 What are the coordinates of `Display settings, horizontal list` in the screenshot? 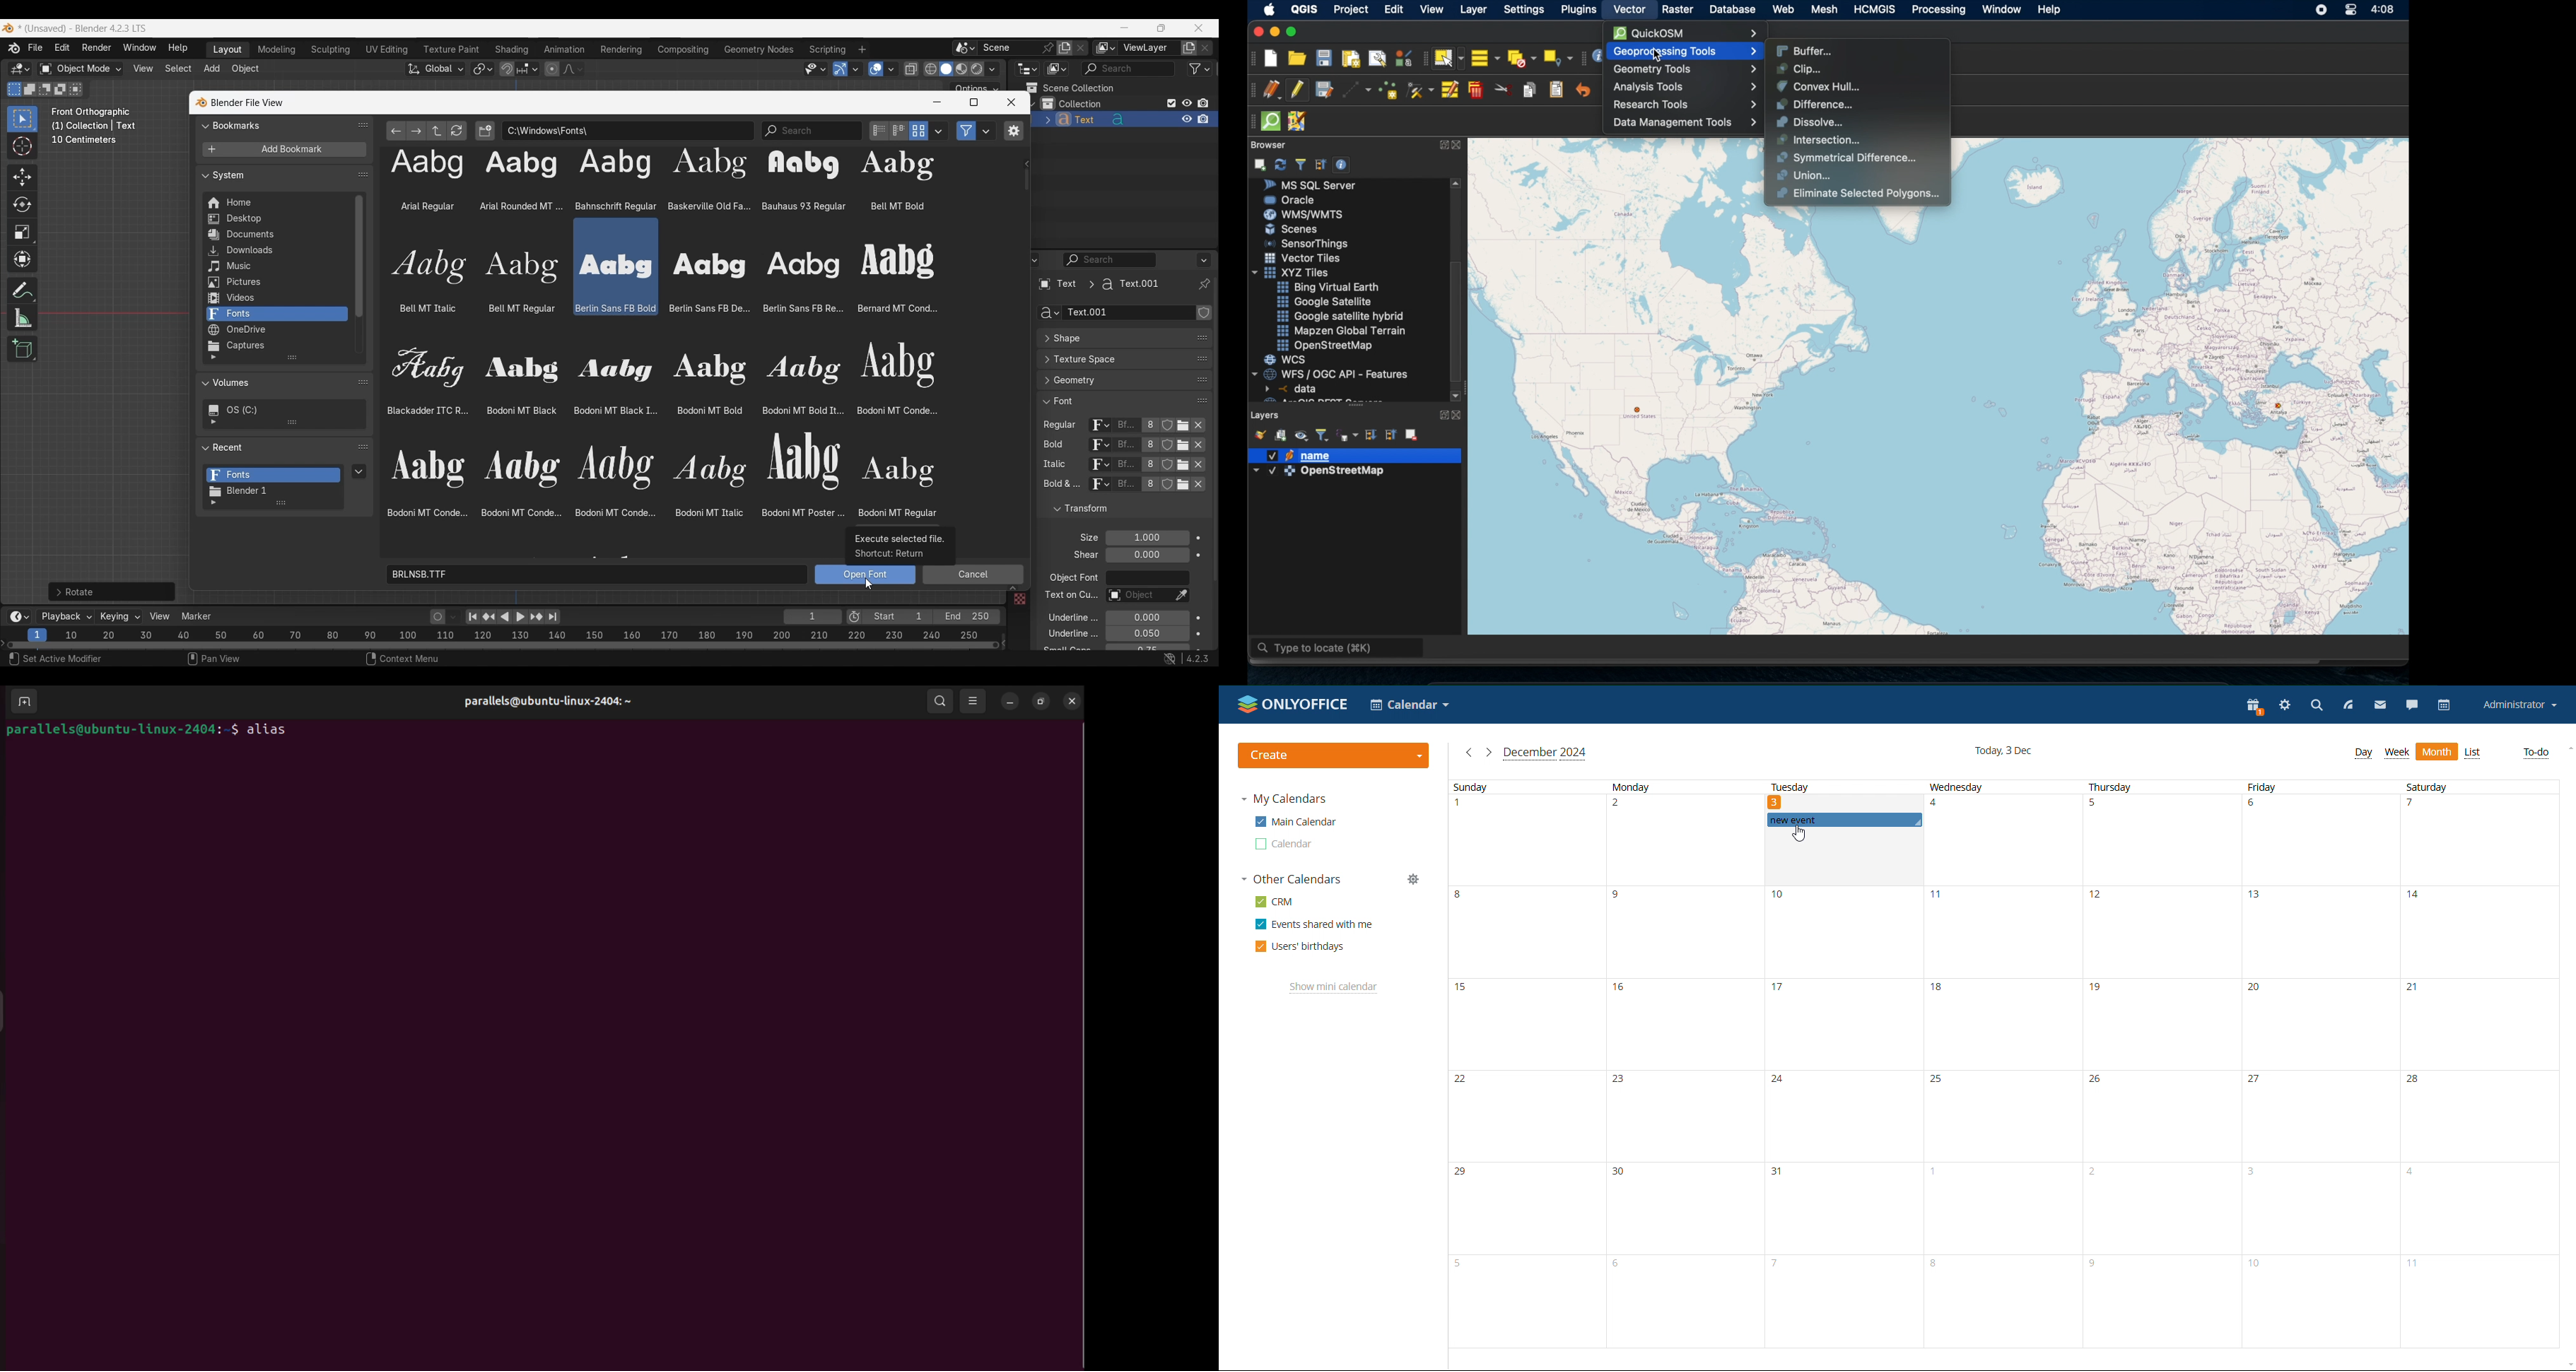 It's located at (899, 131).